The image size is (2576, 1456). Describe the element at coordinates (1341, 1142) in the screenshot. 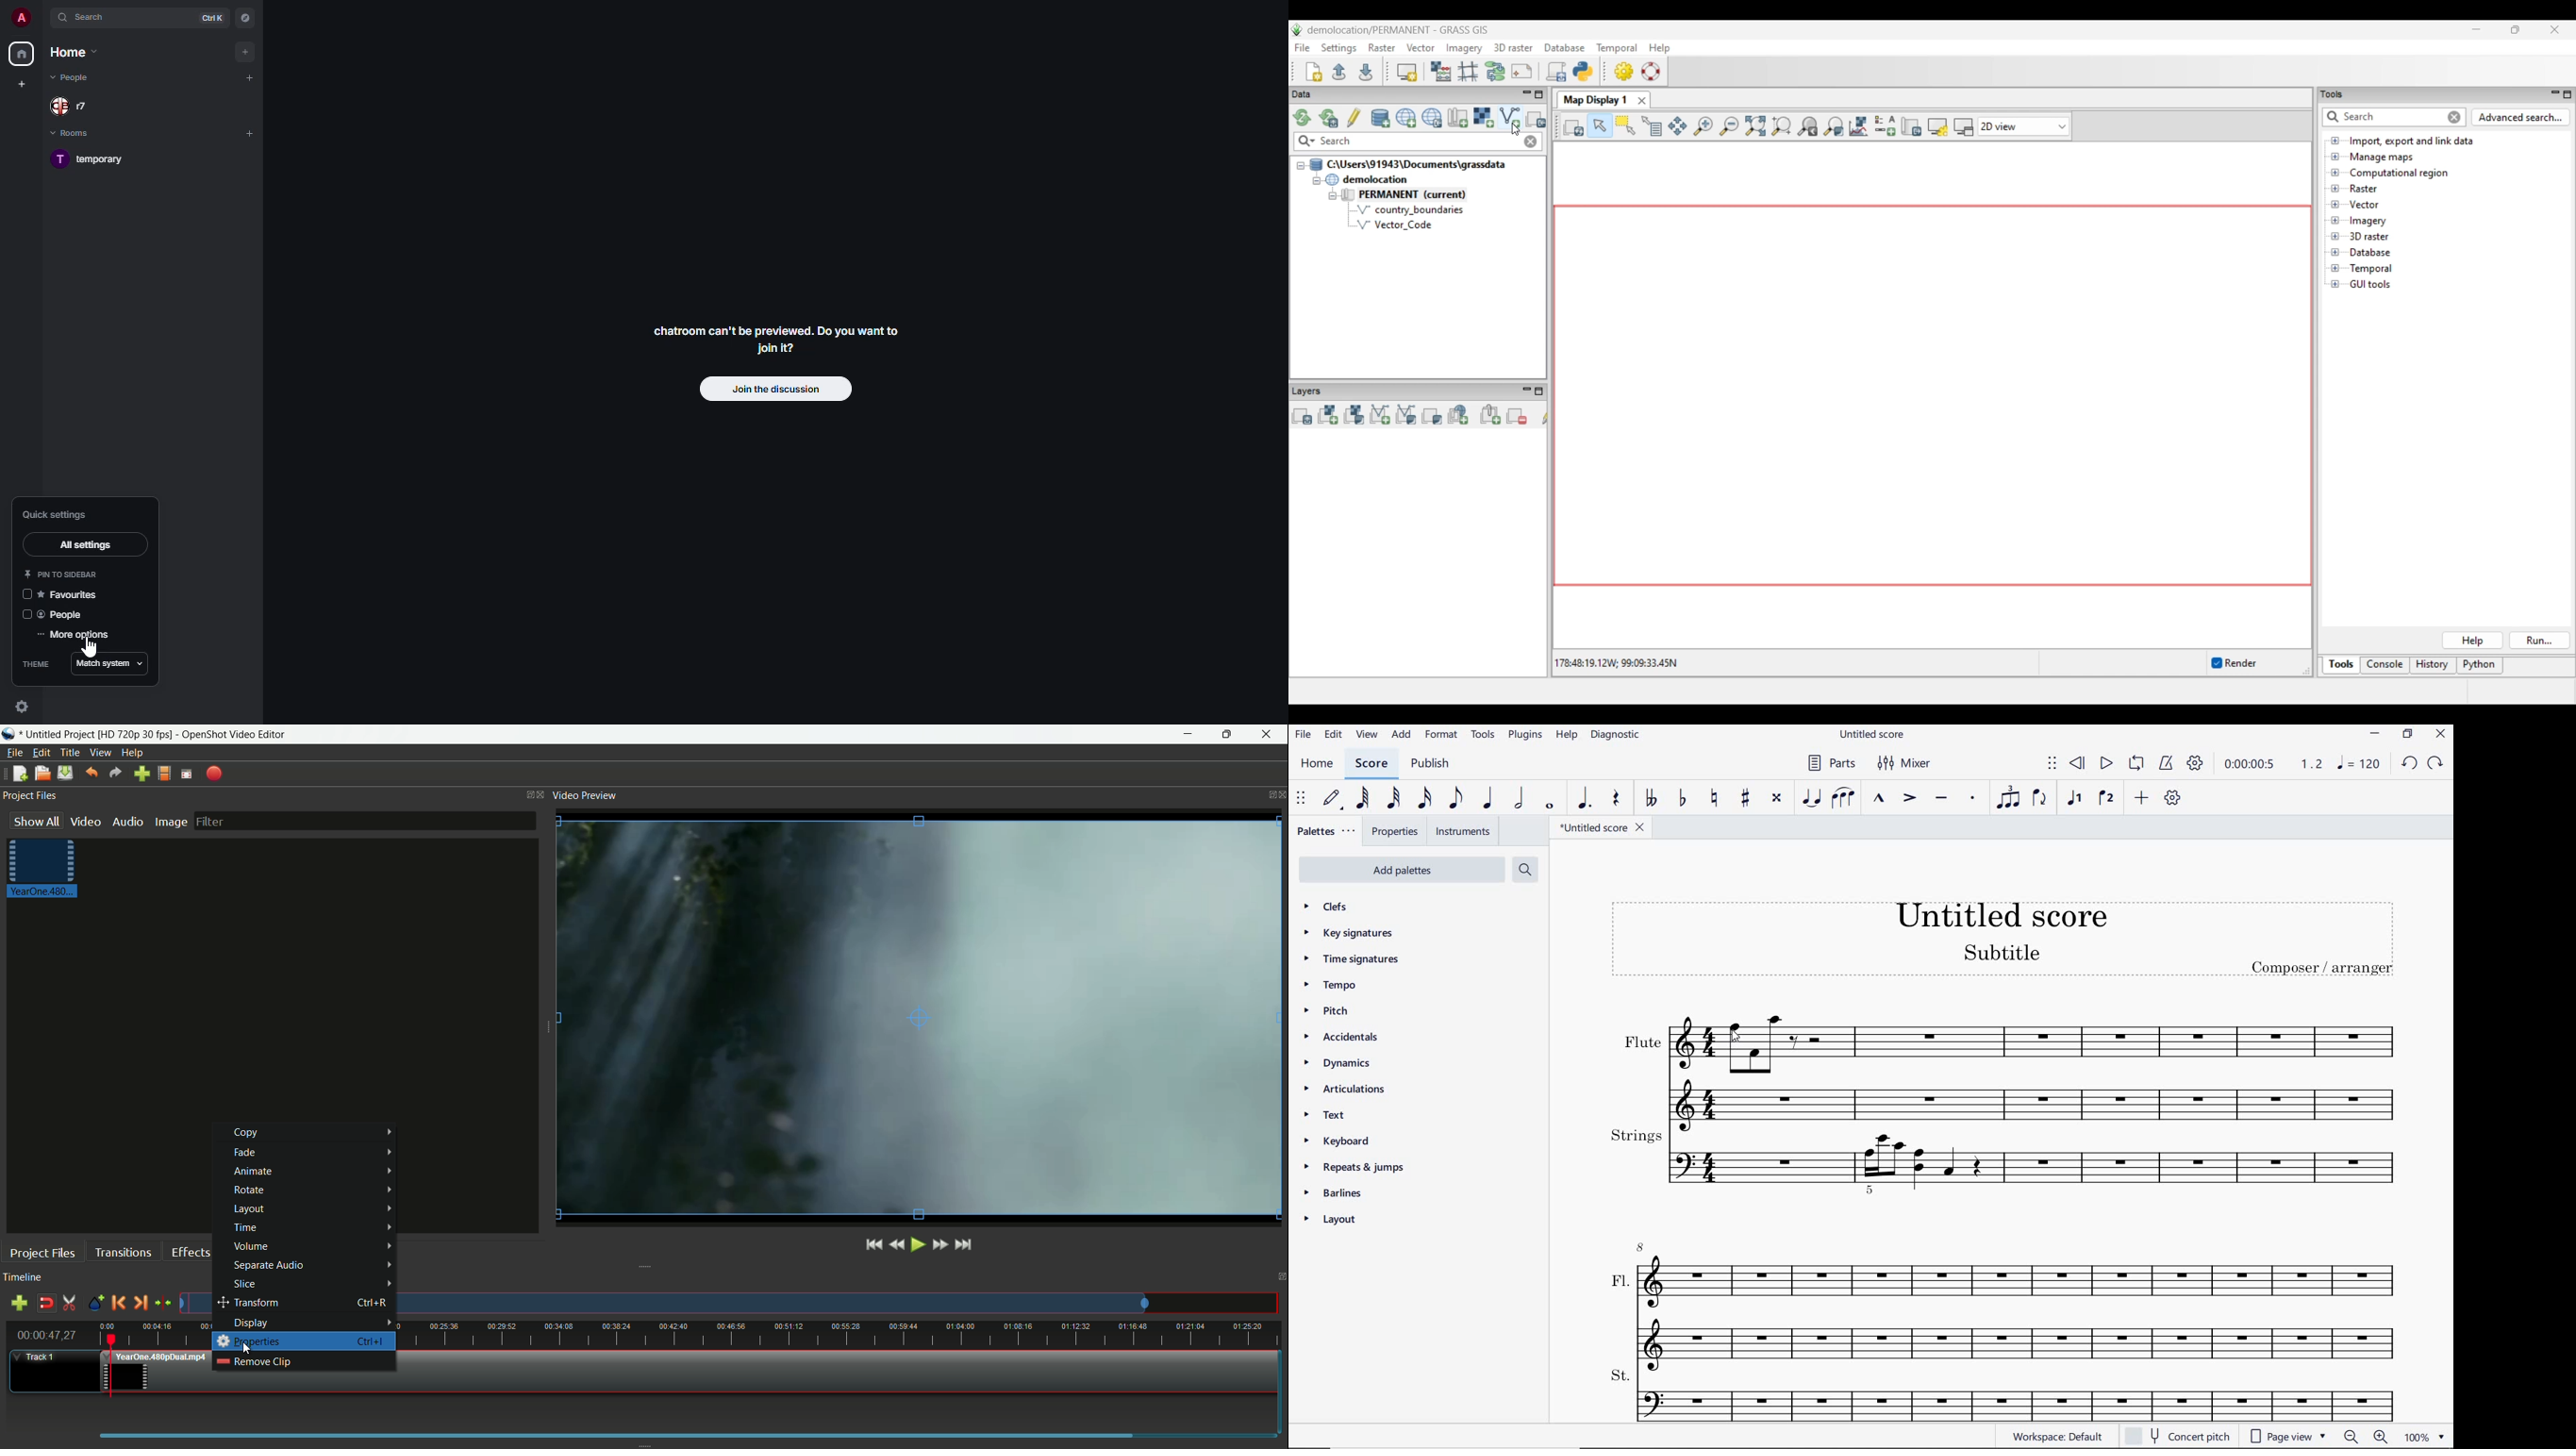

I see `keyboard` at that location.